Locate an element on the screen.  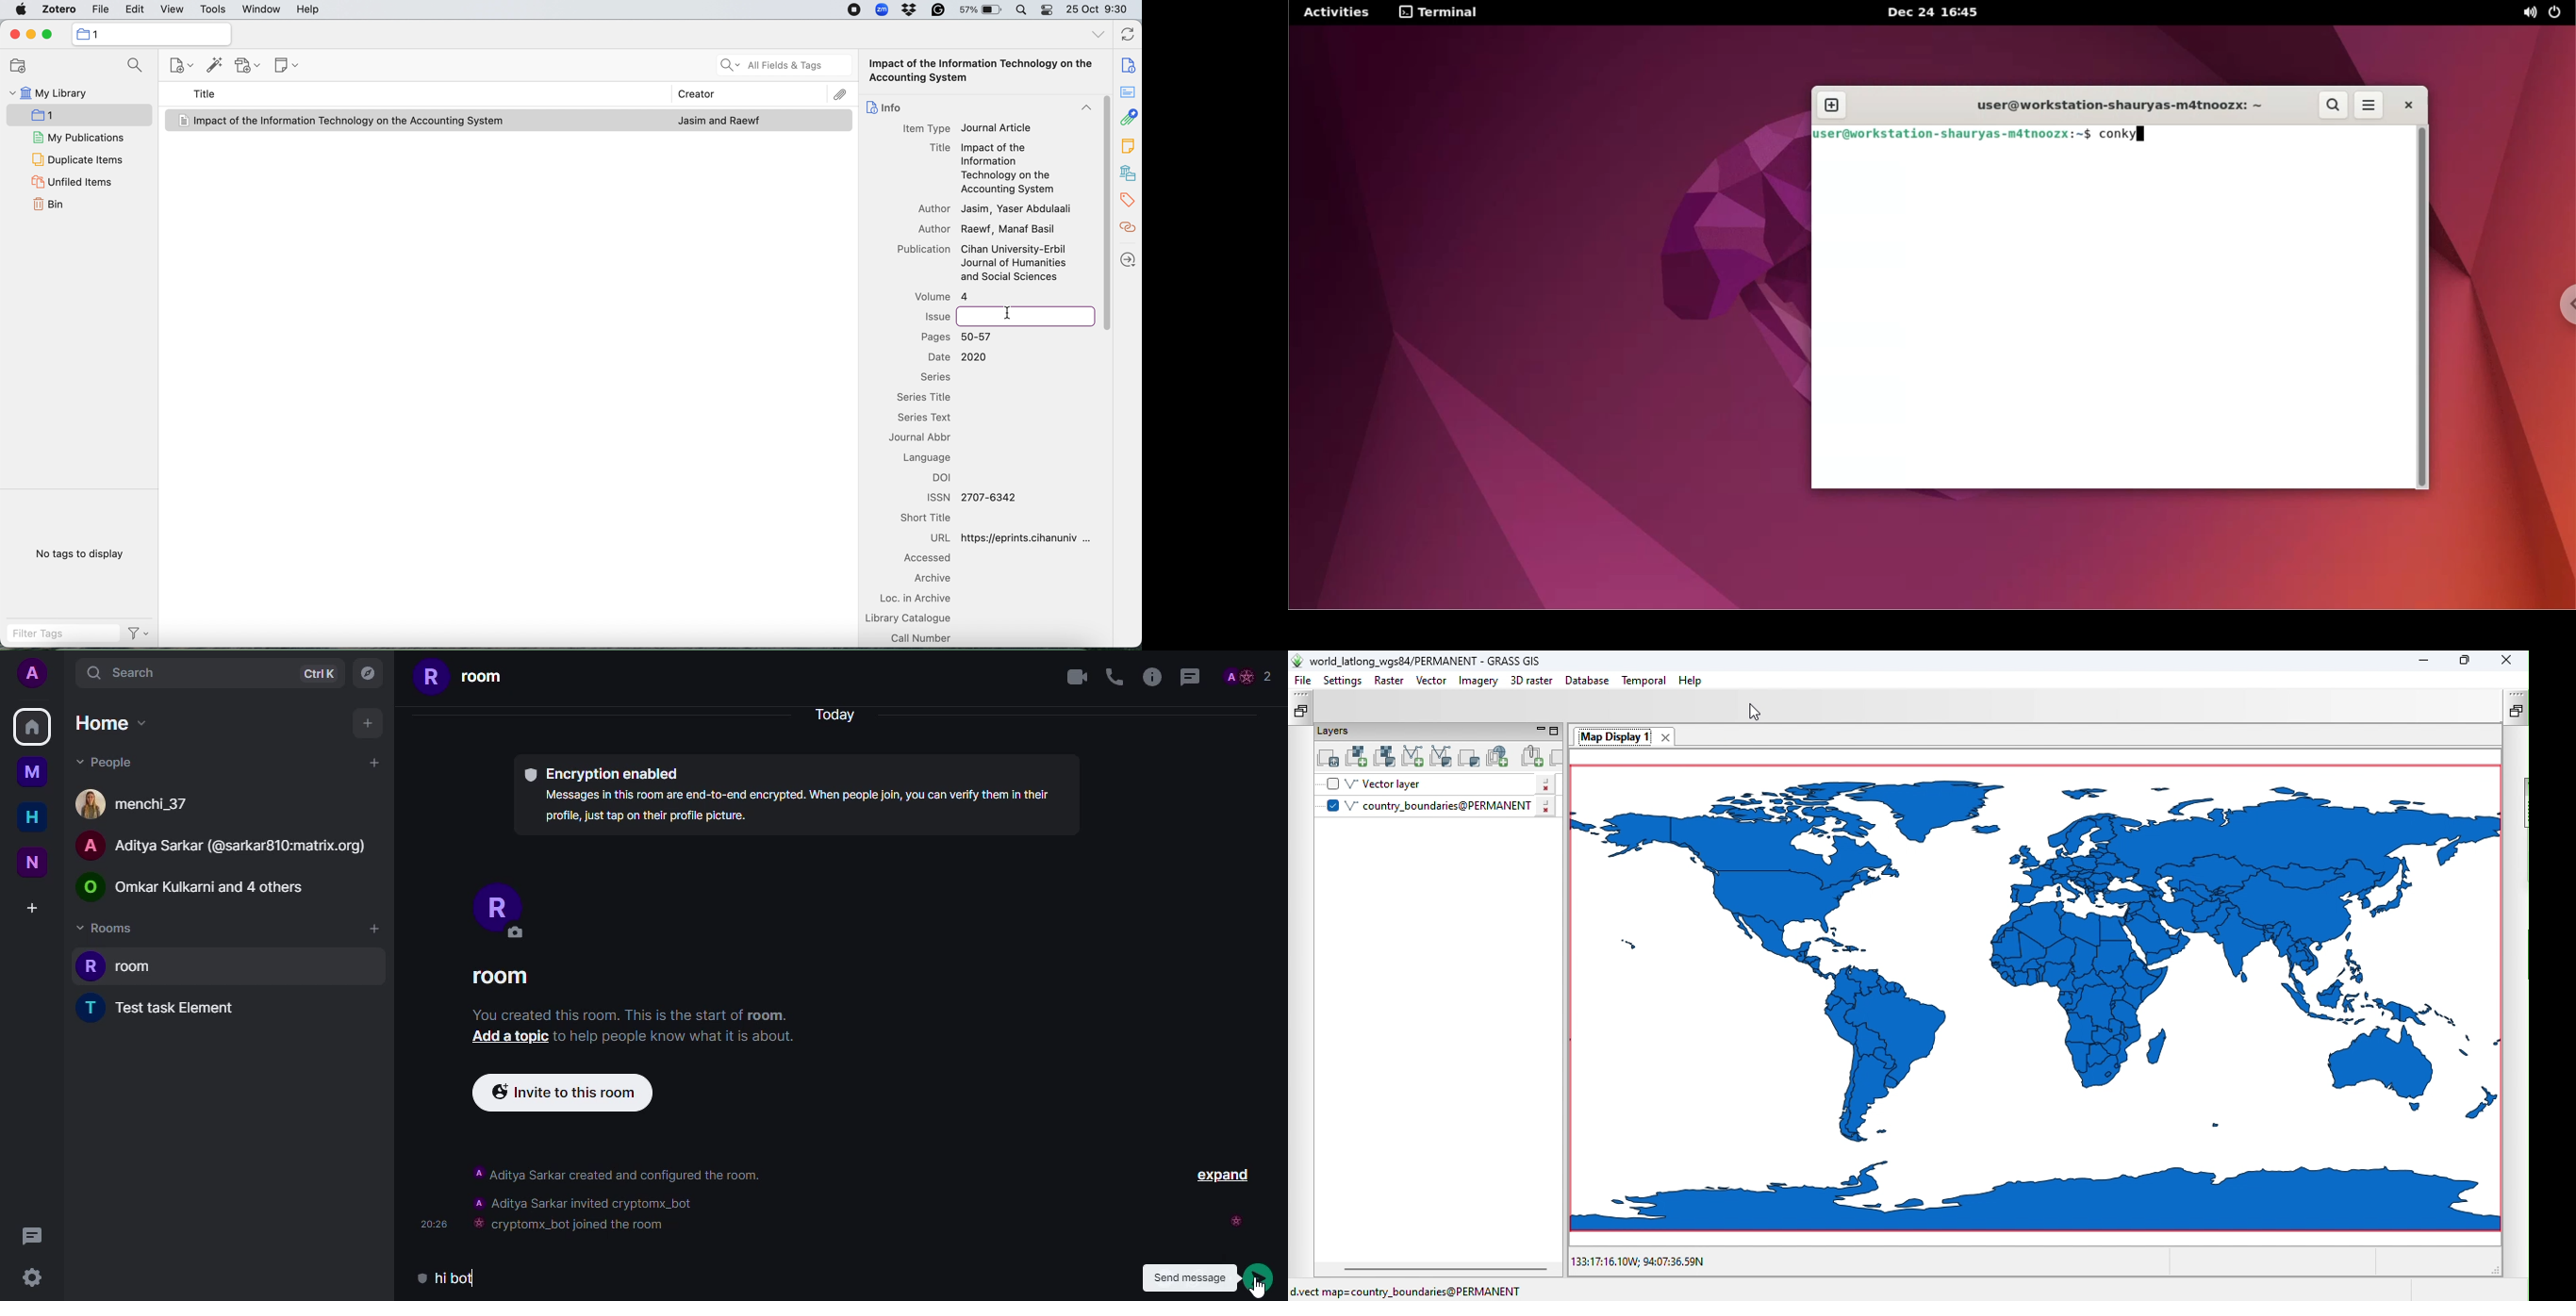
Impact of the Information Technology on the Accounting System is located at coordinates (1008, 169).